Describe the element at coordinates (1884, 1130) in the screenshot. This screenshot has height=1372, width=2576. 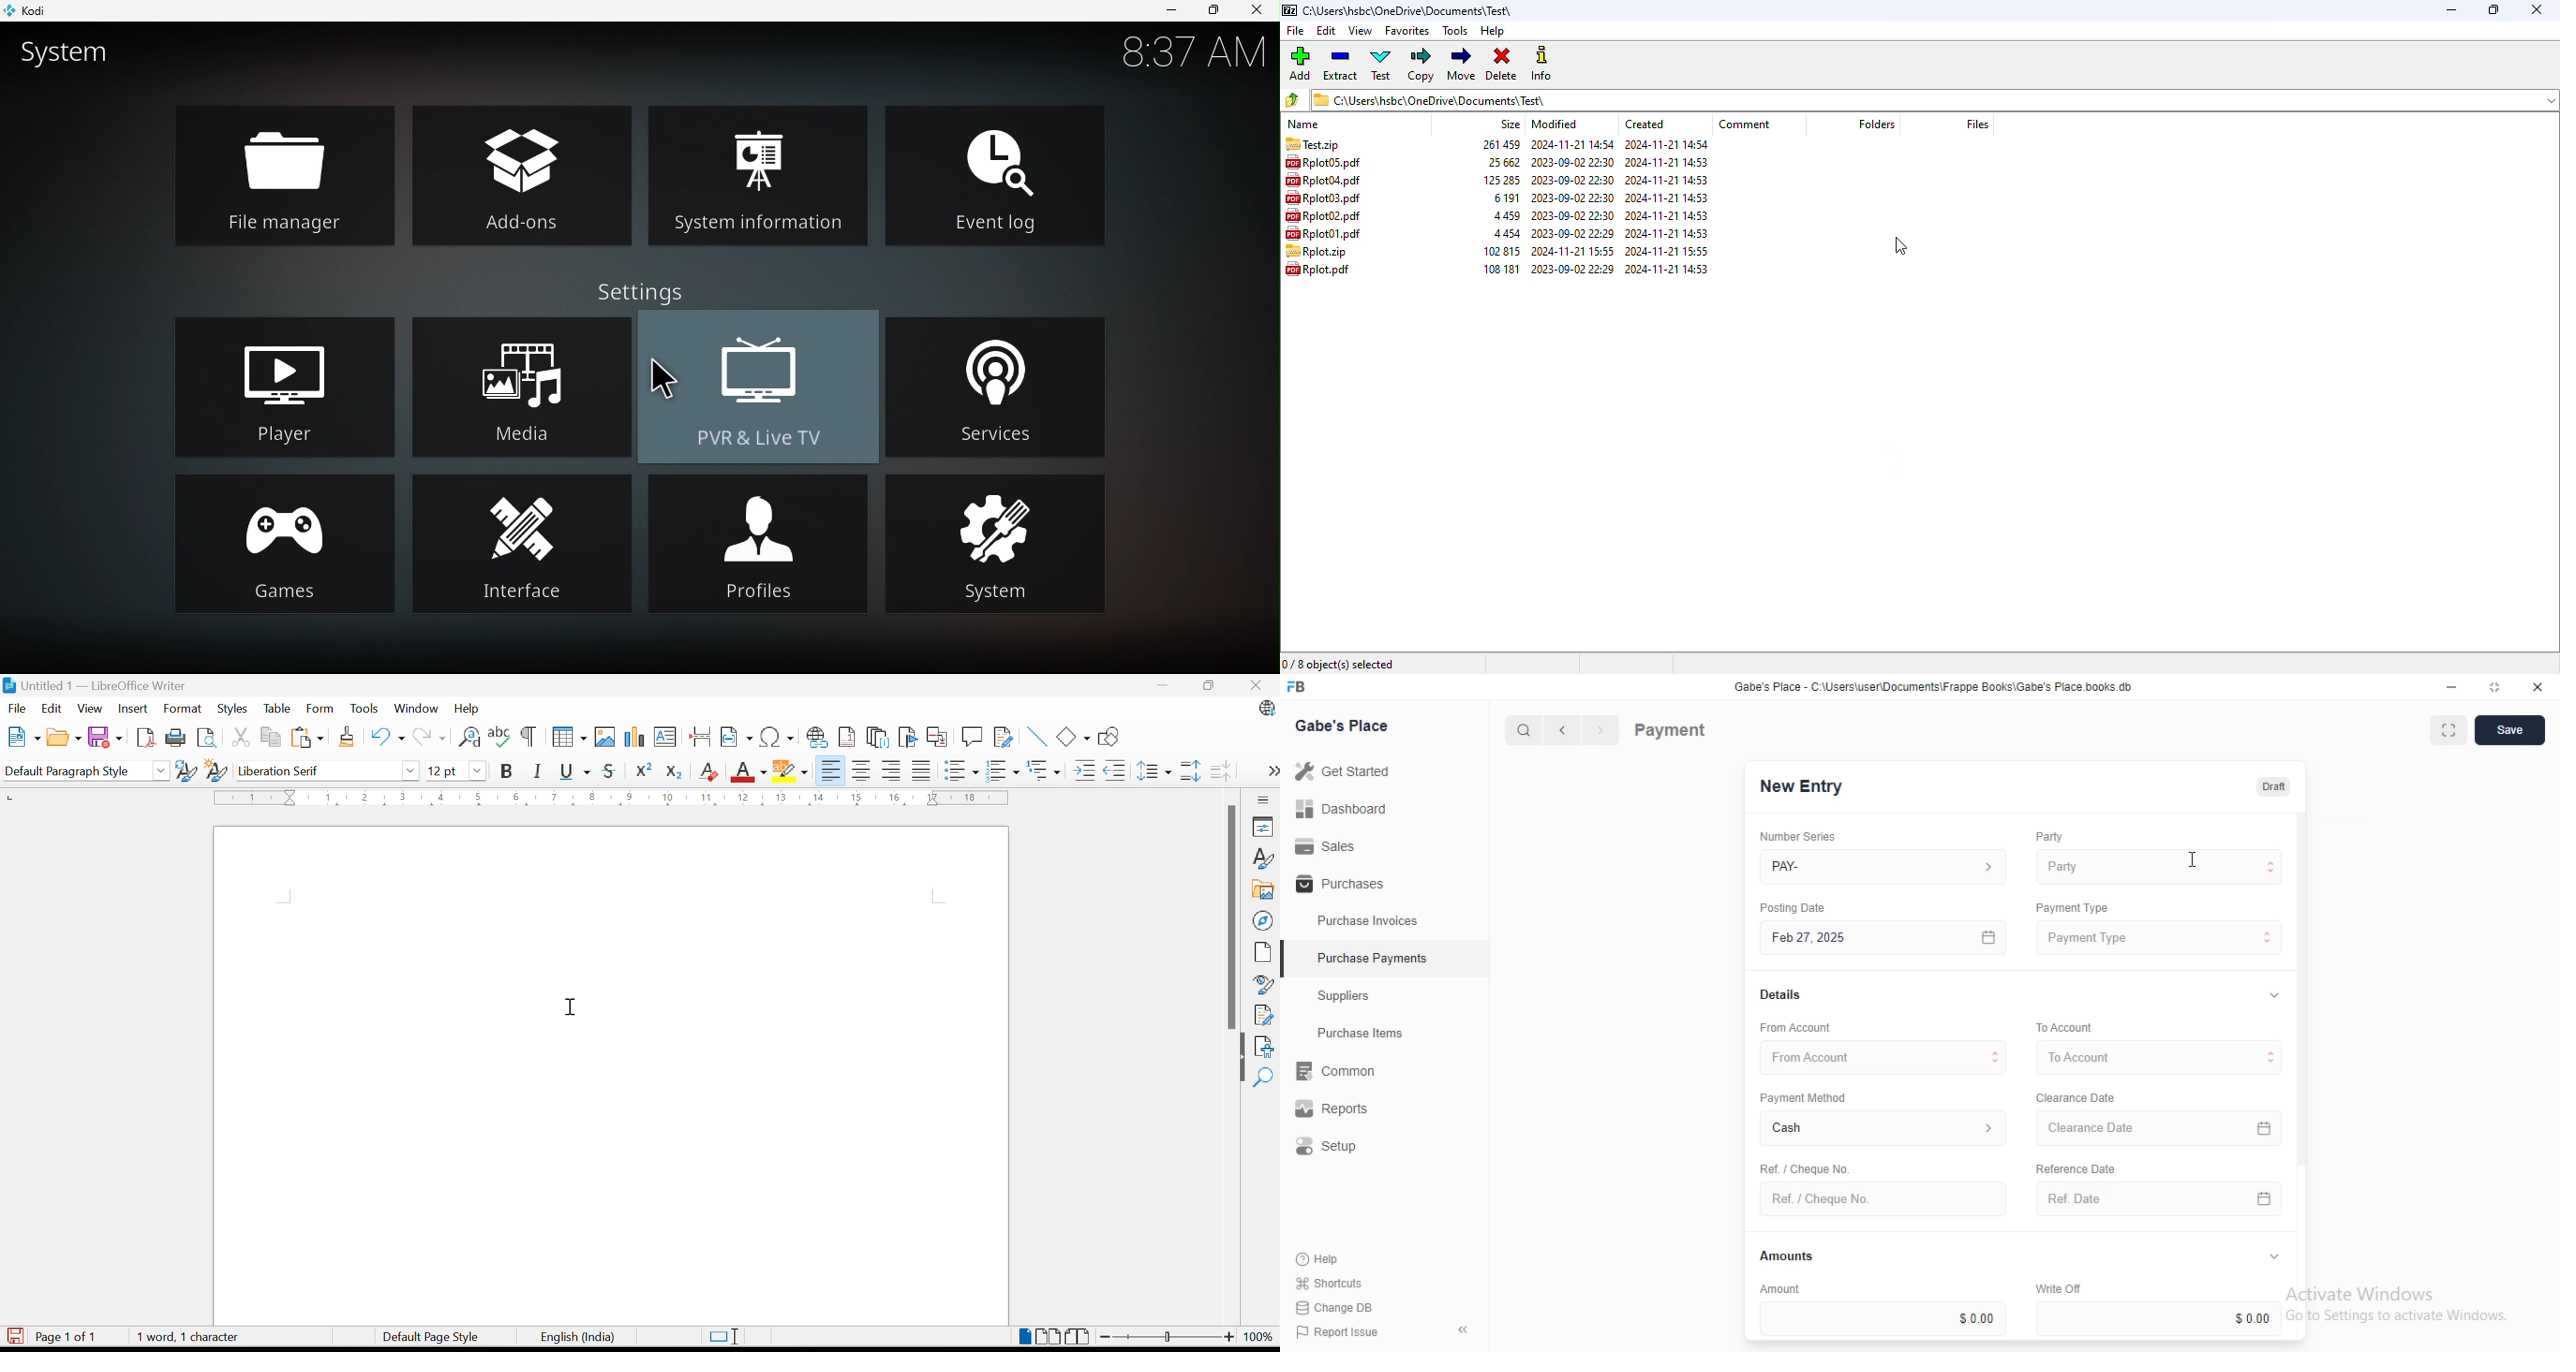
I see `Cash` at that location.